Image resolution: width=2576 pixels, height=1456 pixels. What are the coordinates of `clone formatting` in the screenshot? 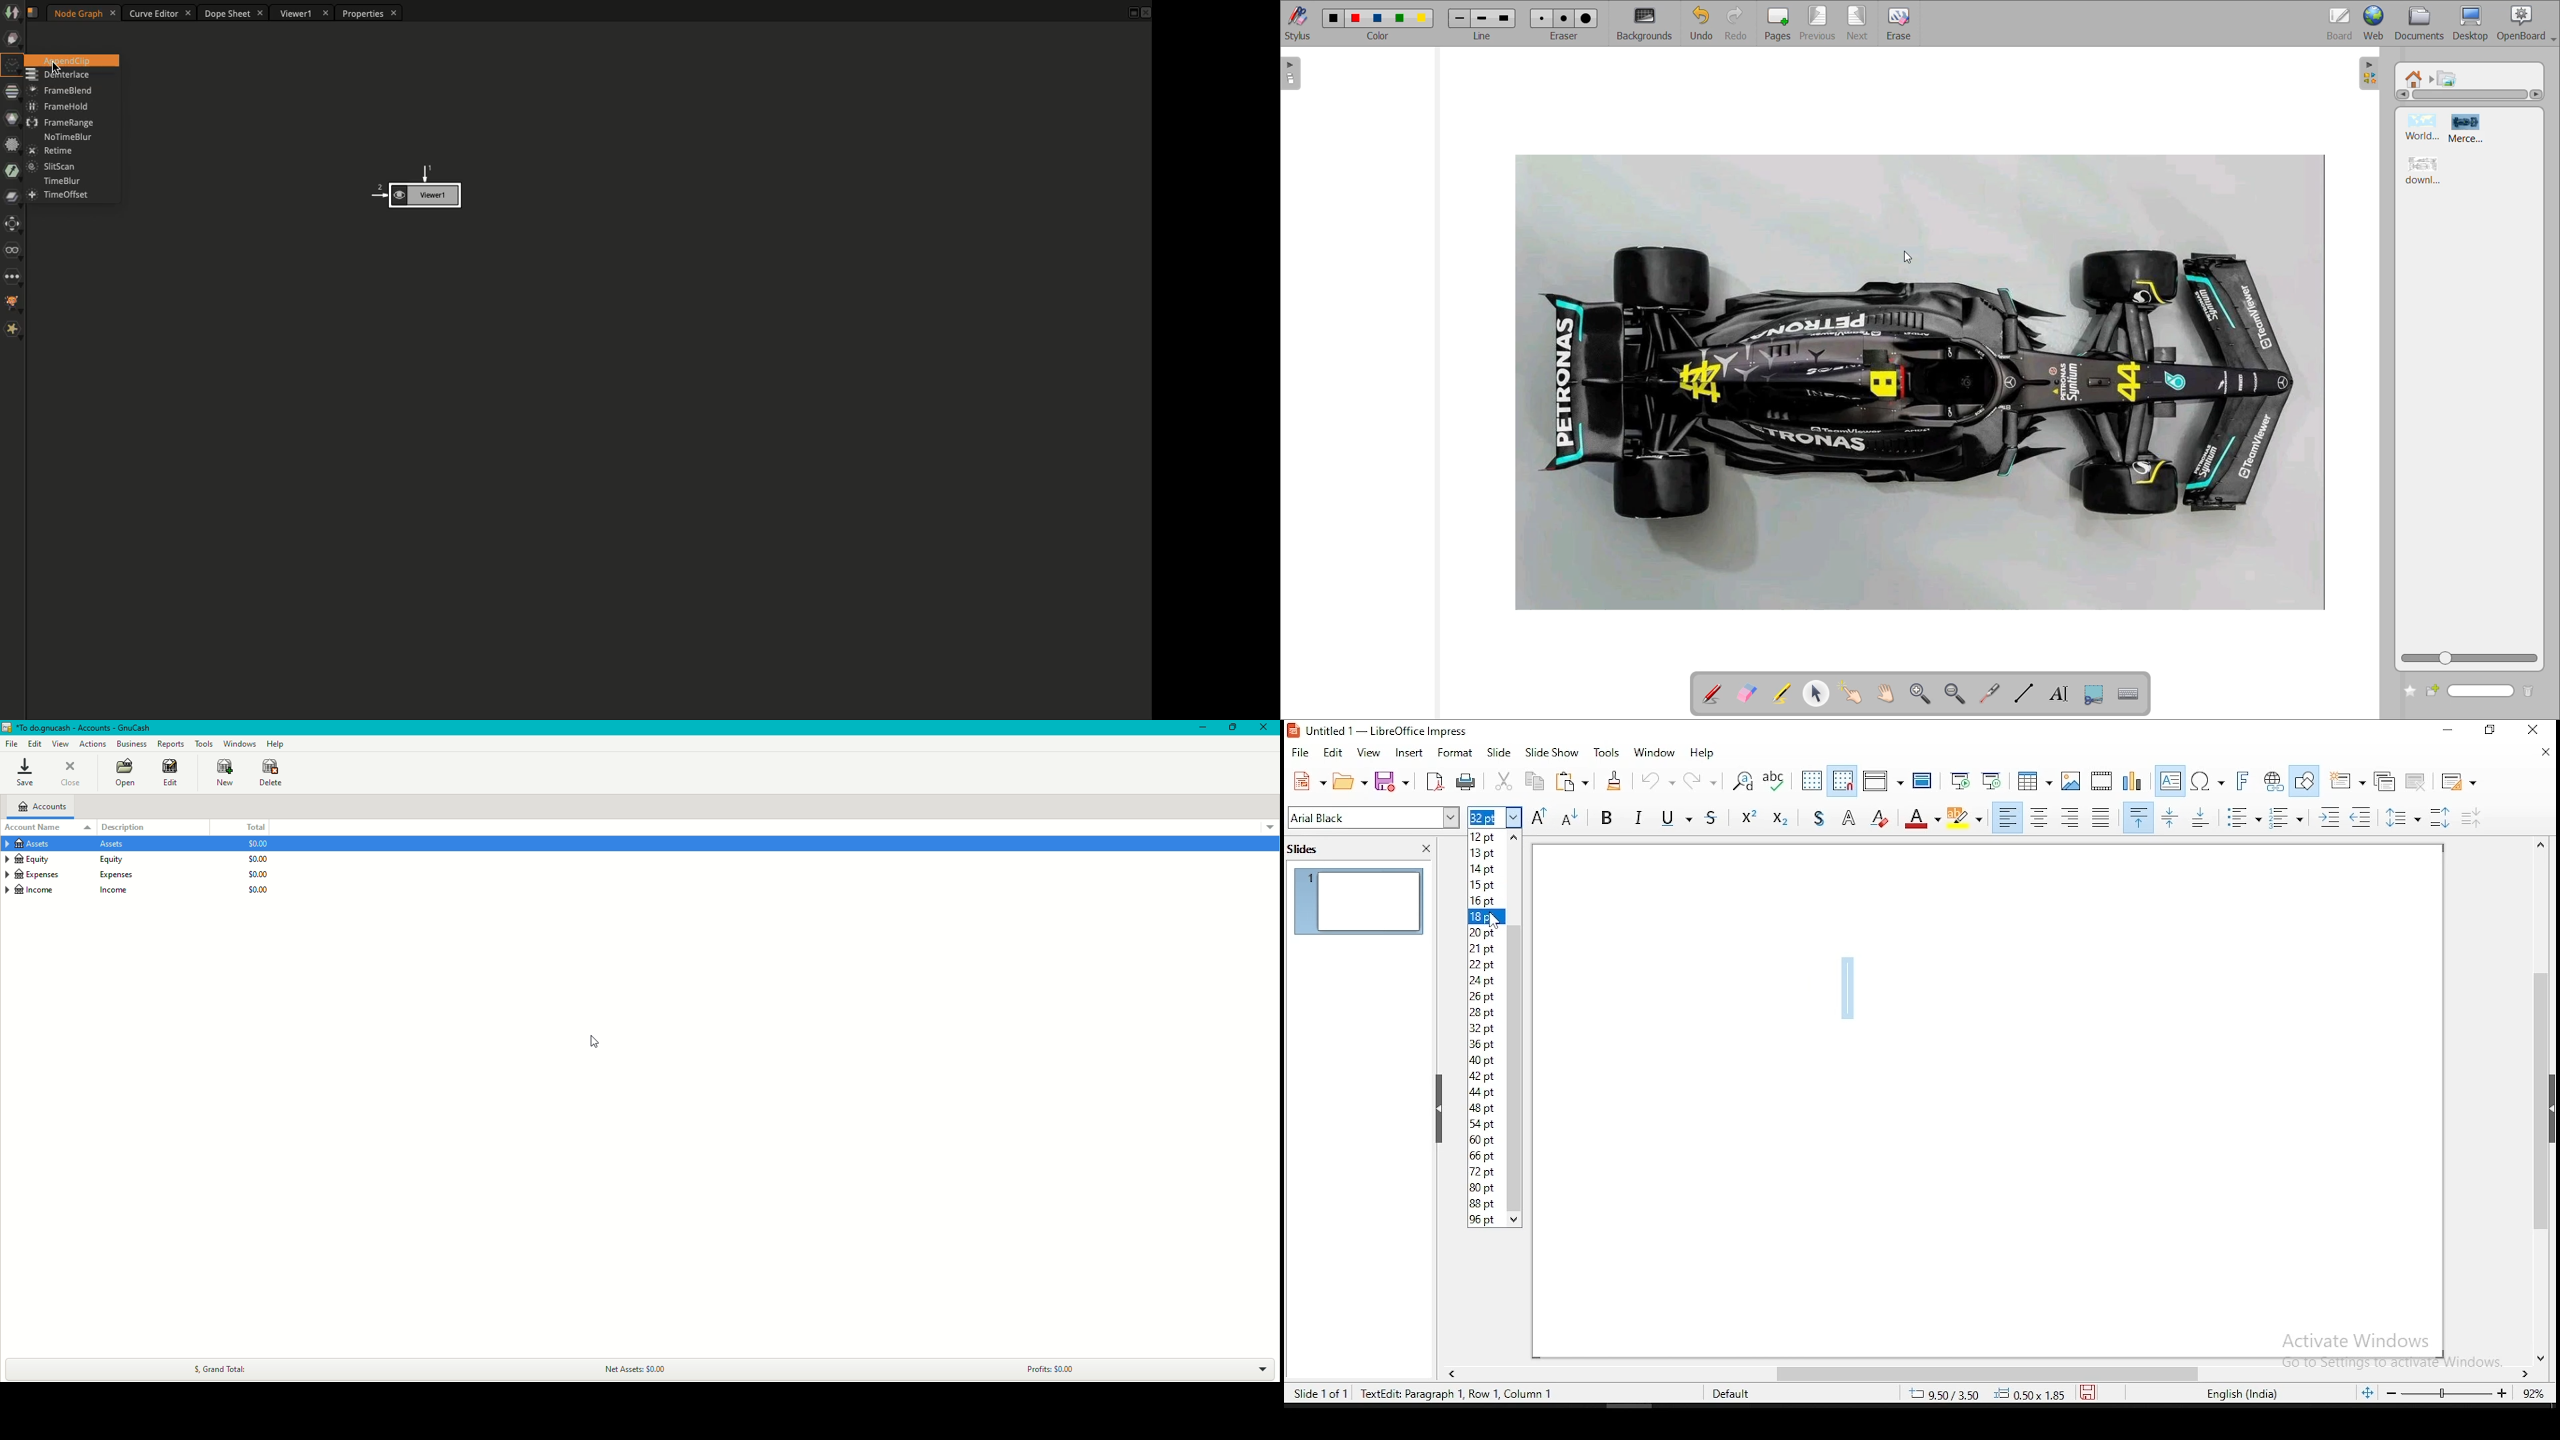 It's located at (1616, 780).